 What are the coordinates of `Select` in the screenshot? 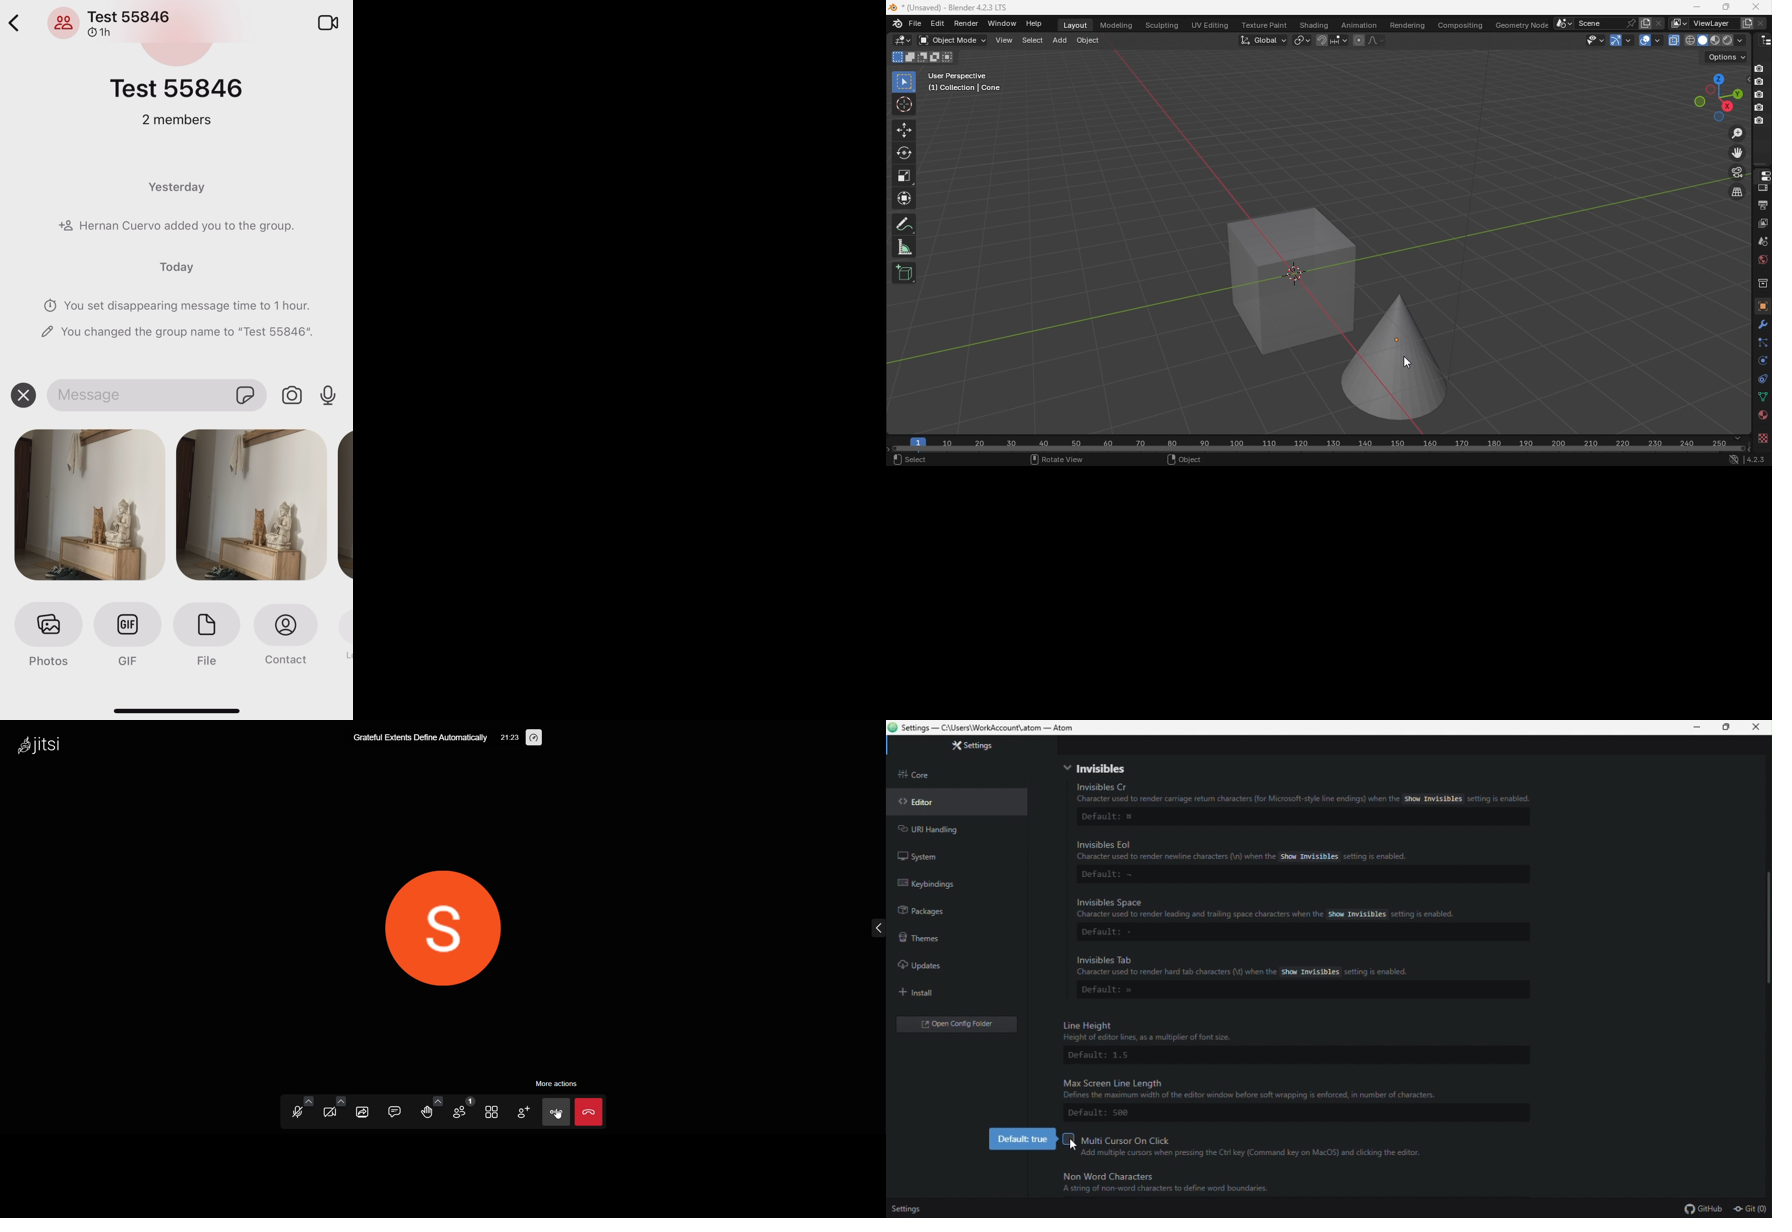 It's located at (1030, 42).